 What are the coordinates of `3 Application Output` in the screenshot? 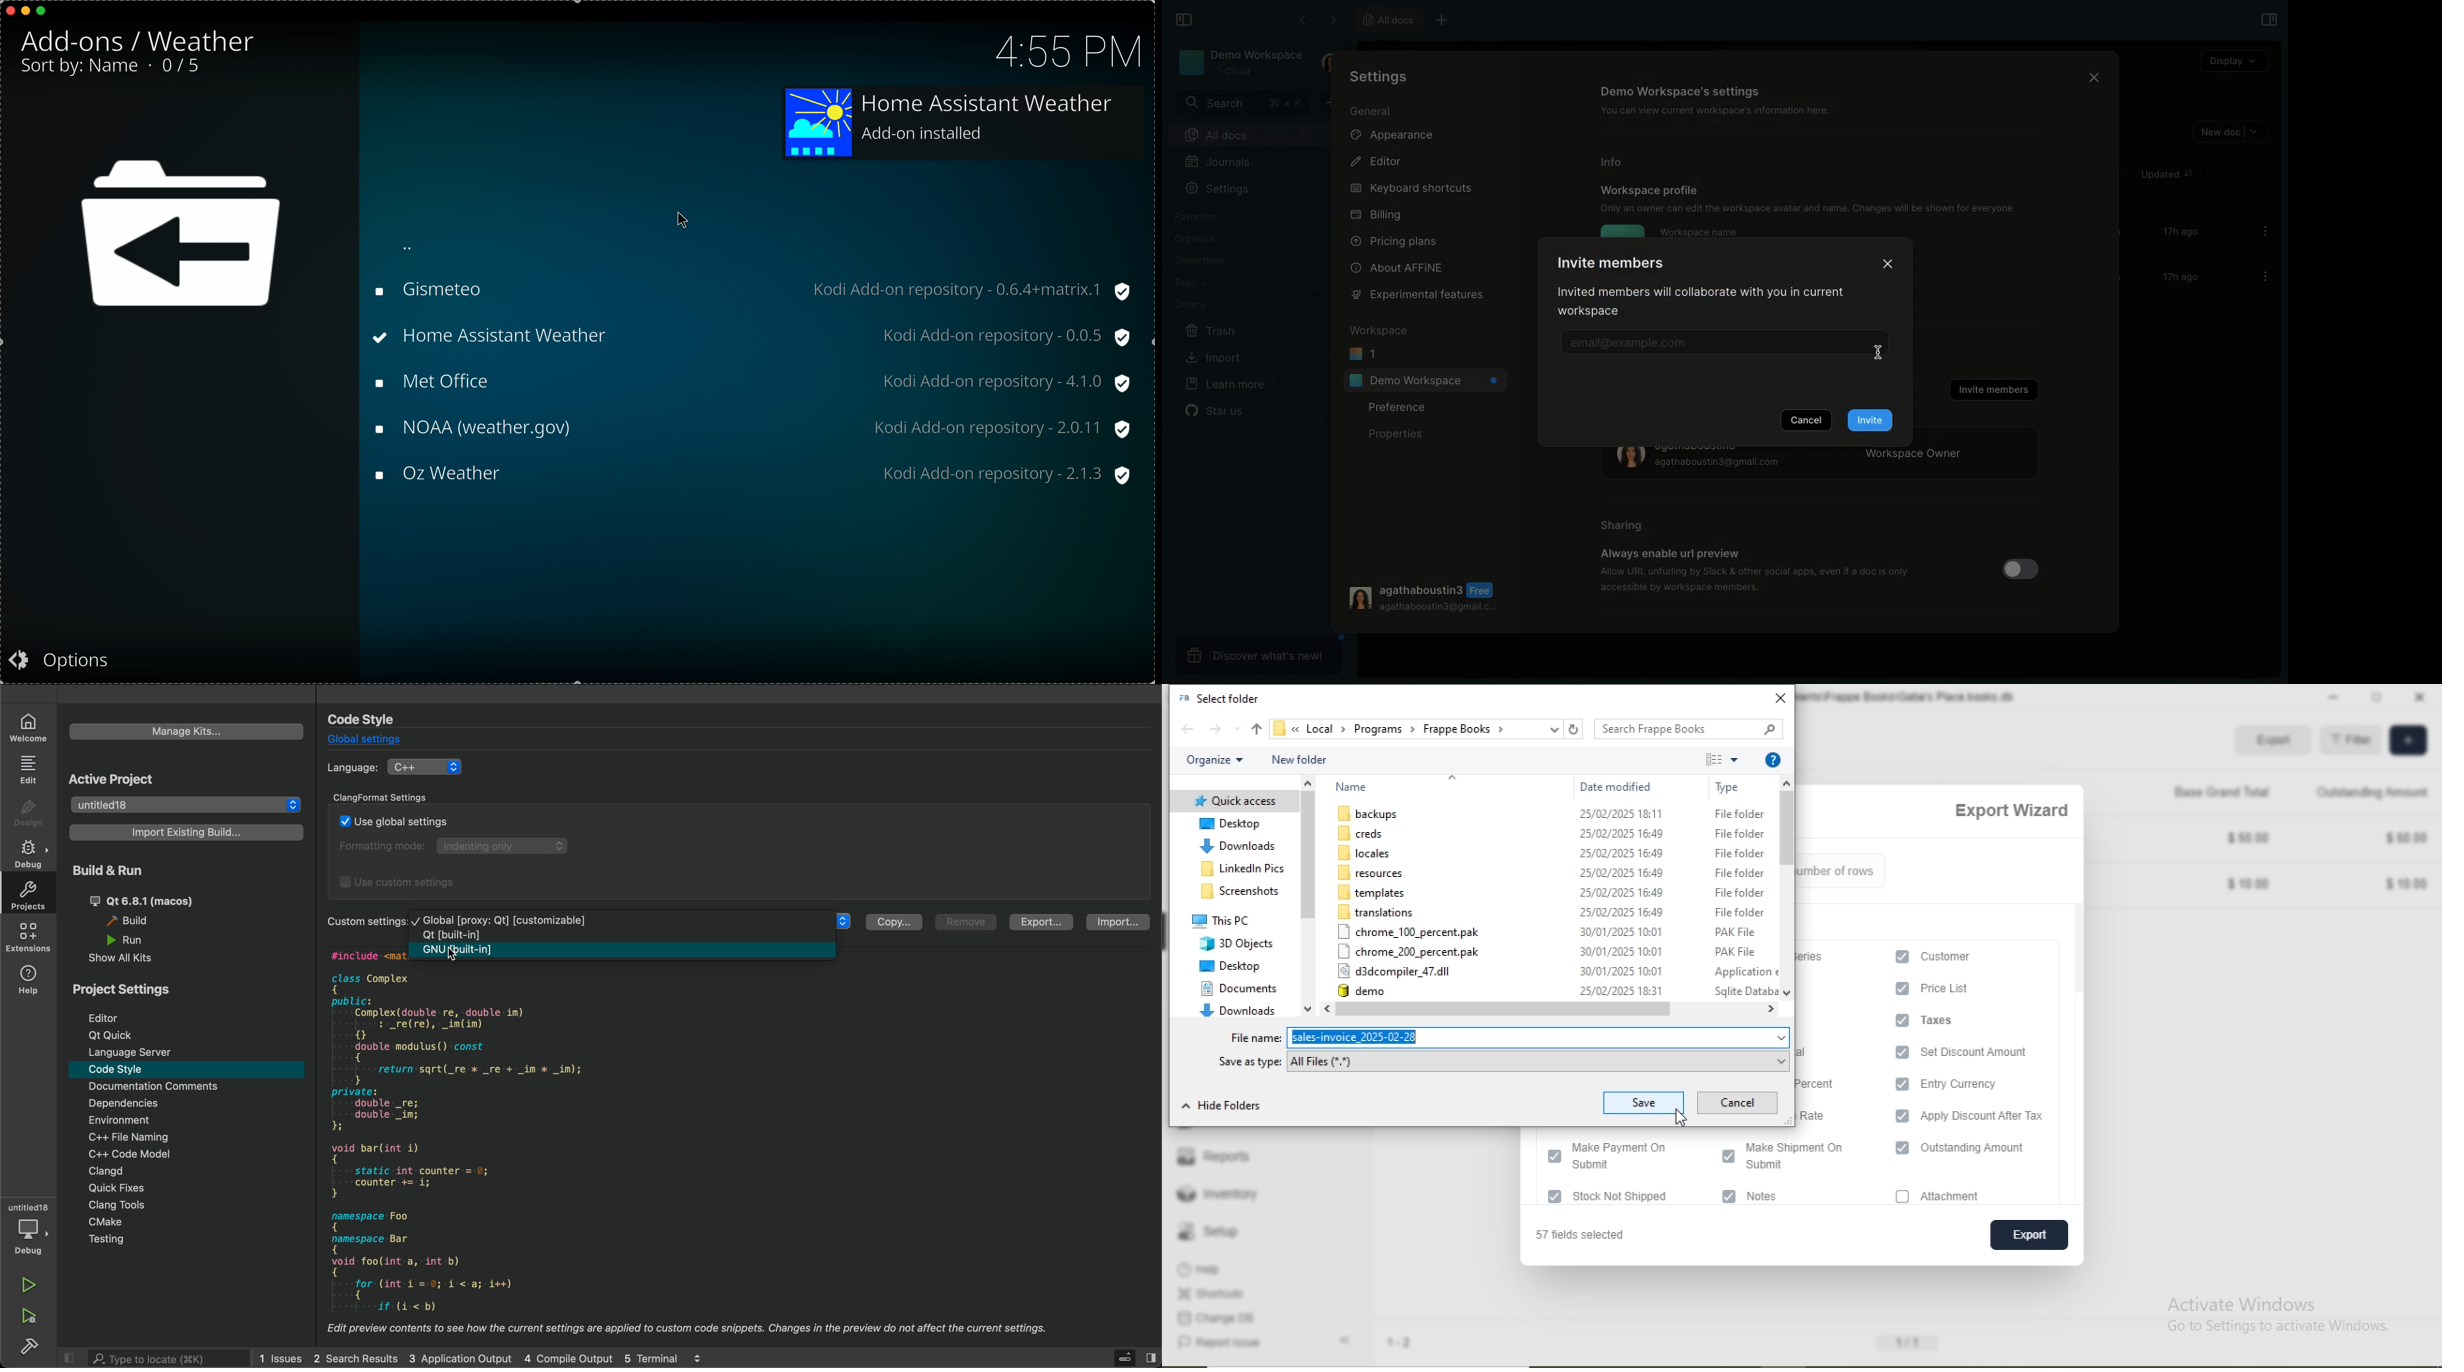 It's located at (459, 1357).